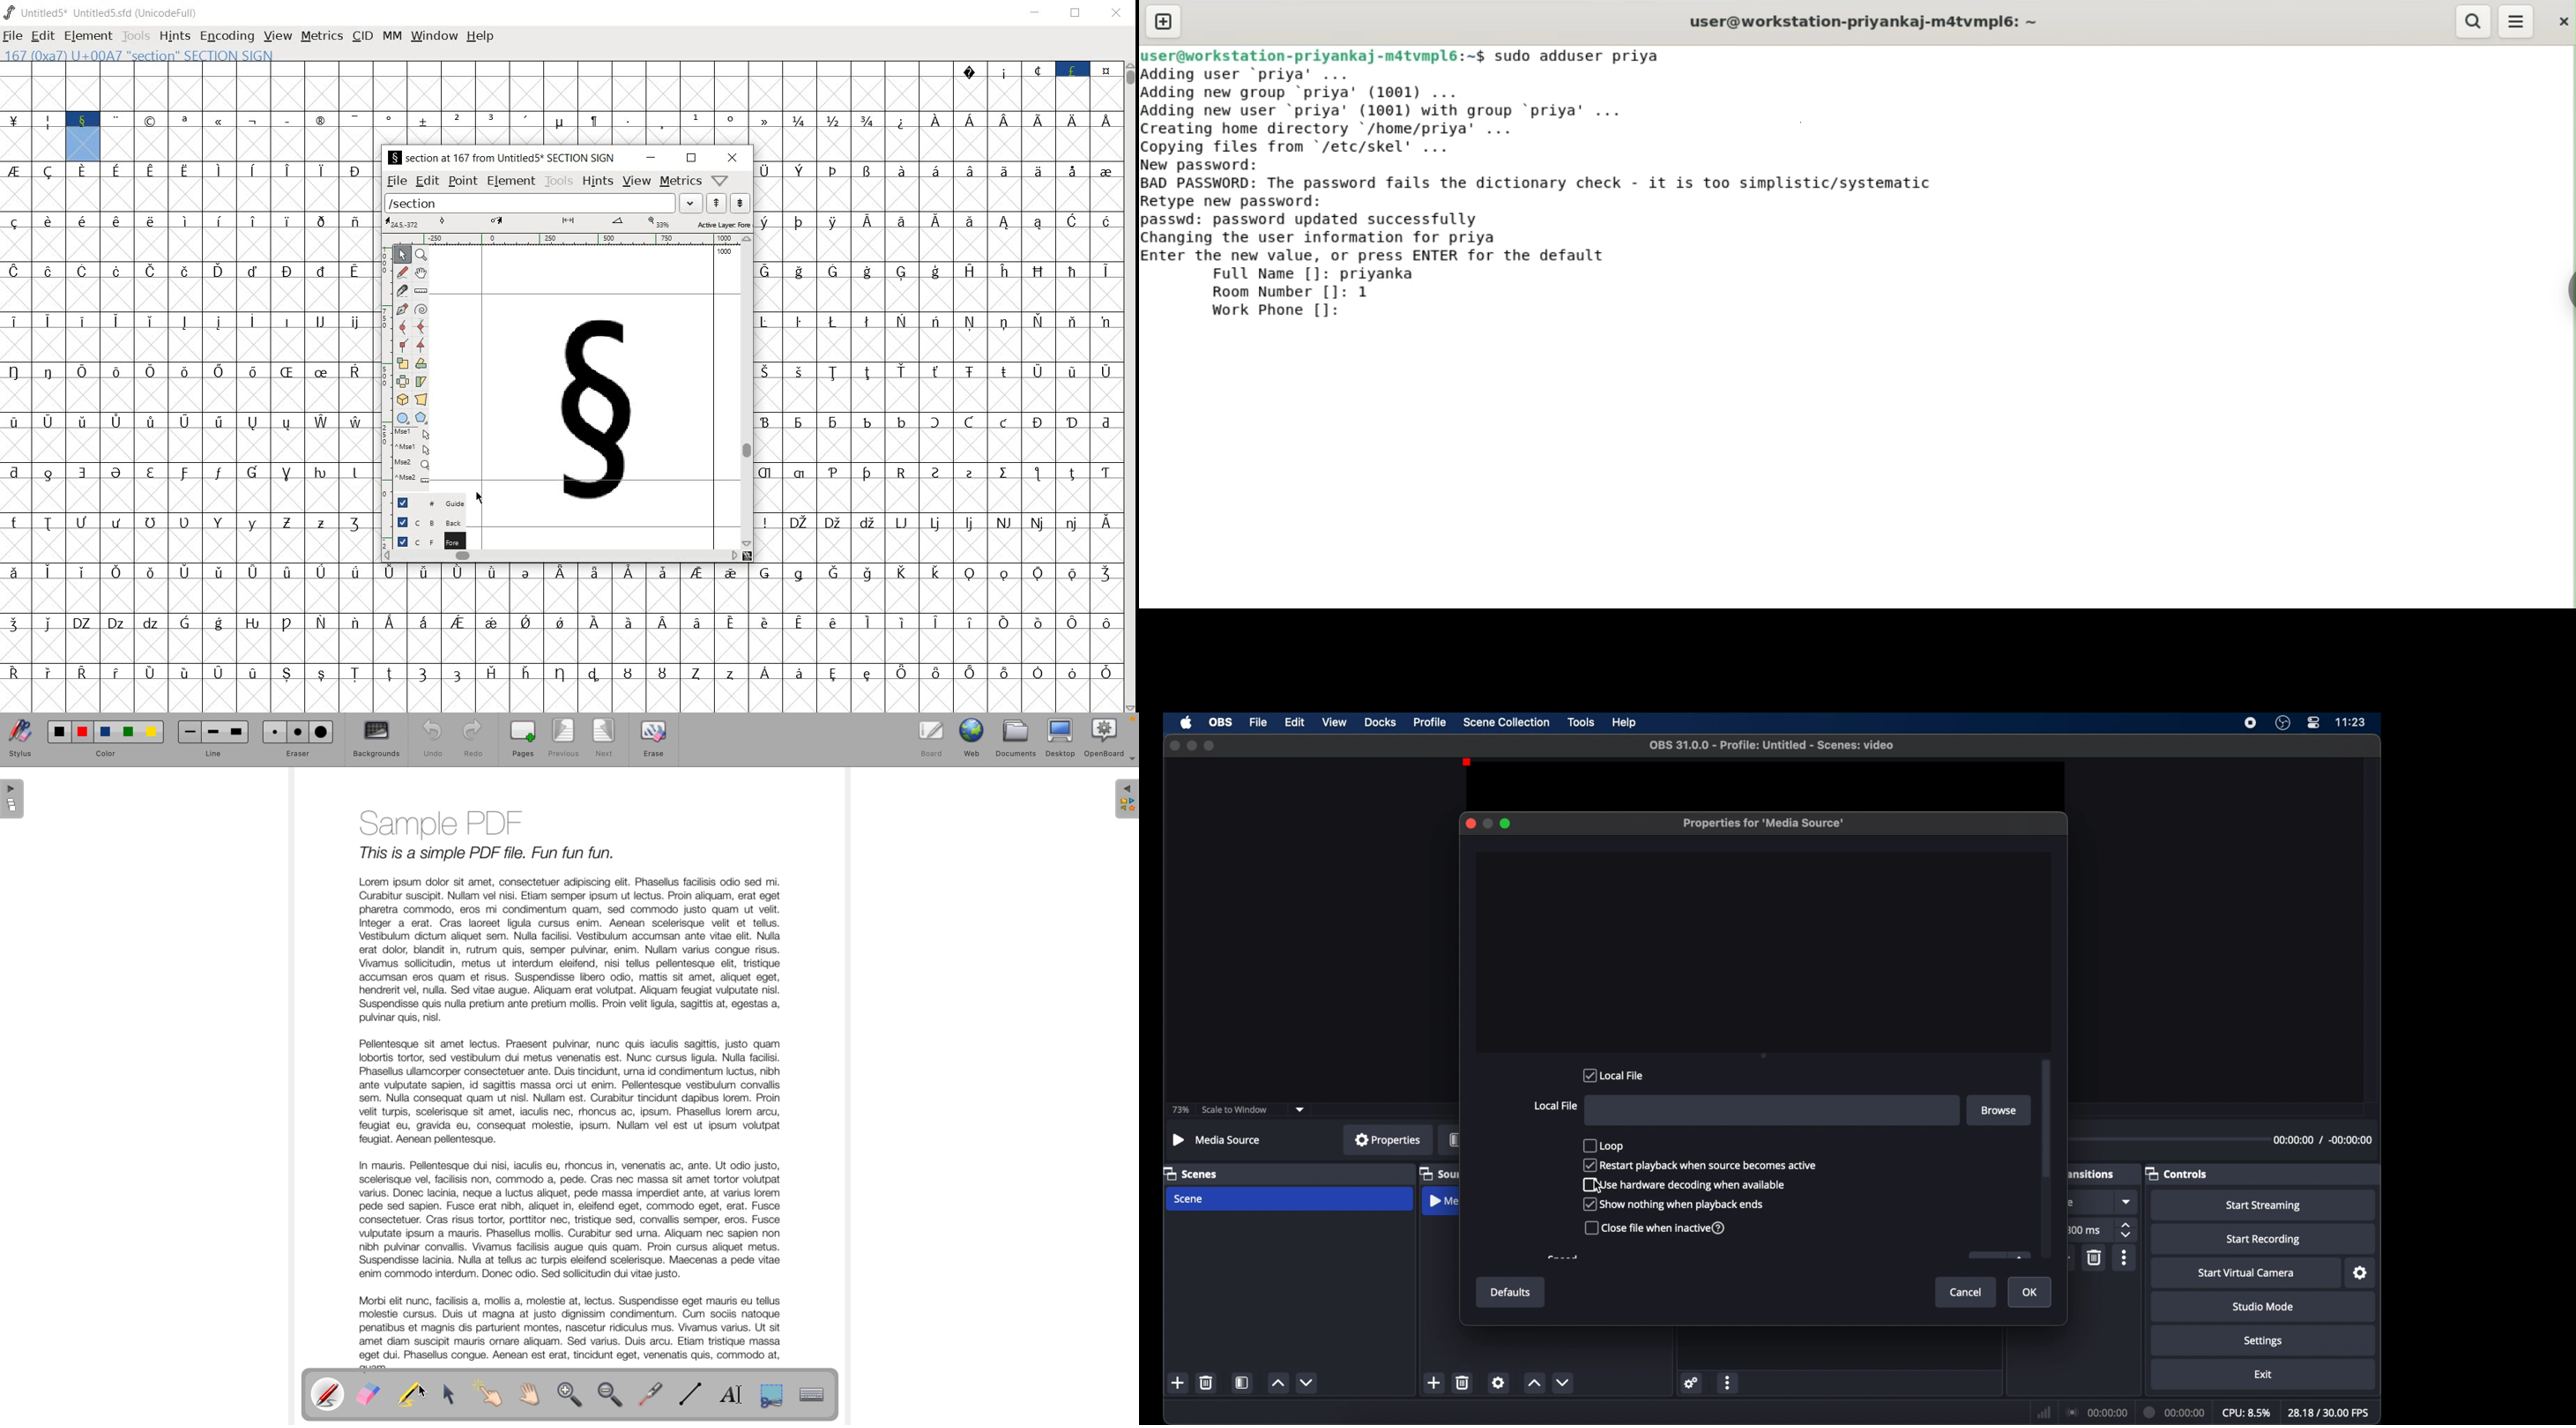 The height and width of the screenshot is (1428, 2576). I want to click on obscure text, so click(1562, 1257).